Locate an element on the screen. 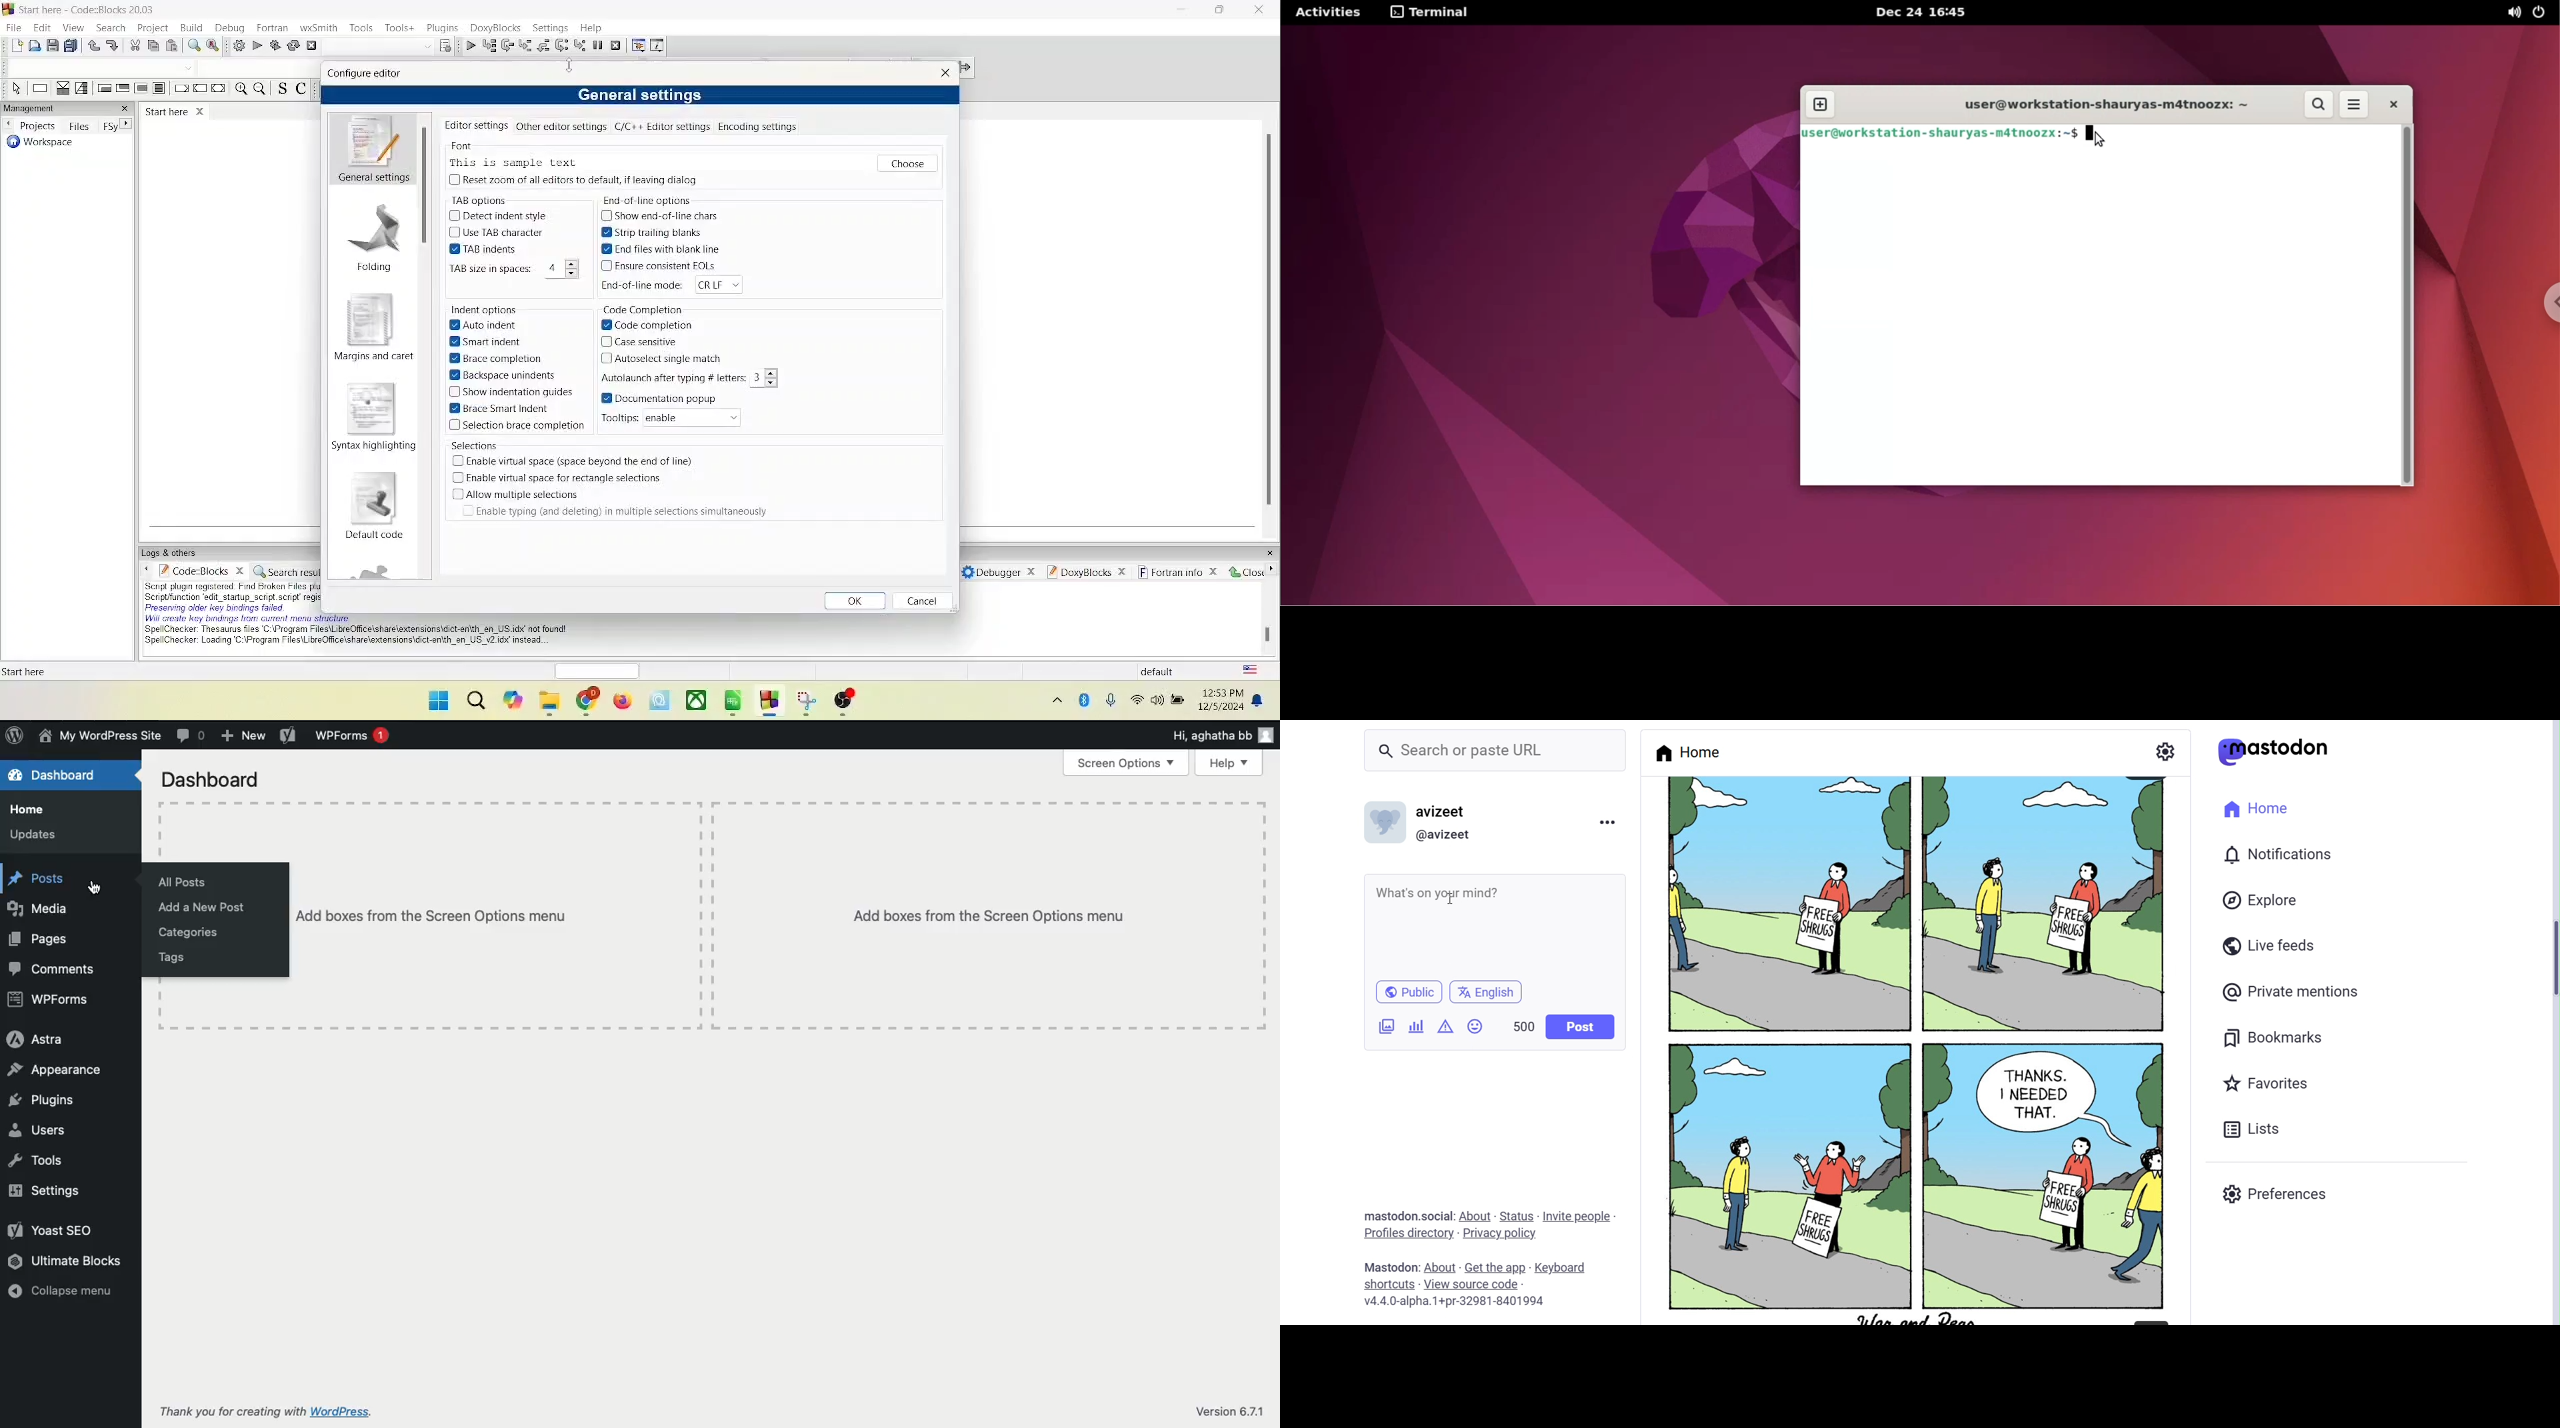 The height and width of the screenshot is (1428, 2576). break instruction is located at coordinates (181, 88).